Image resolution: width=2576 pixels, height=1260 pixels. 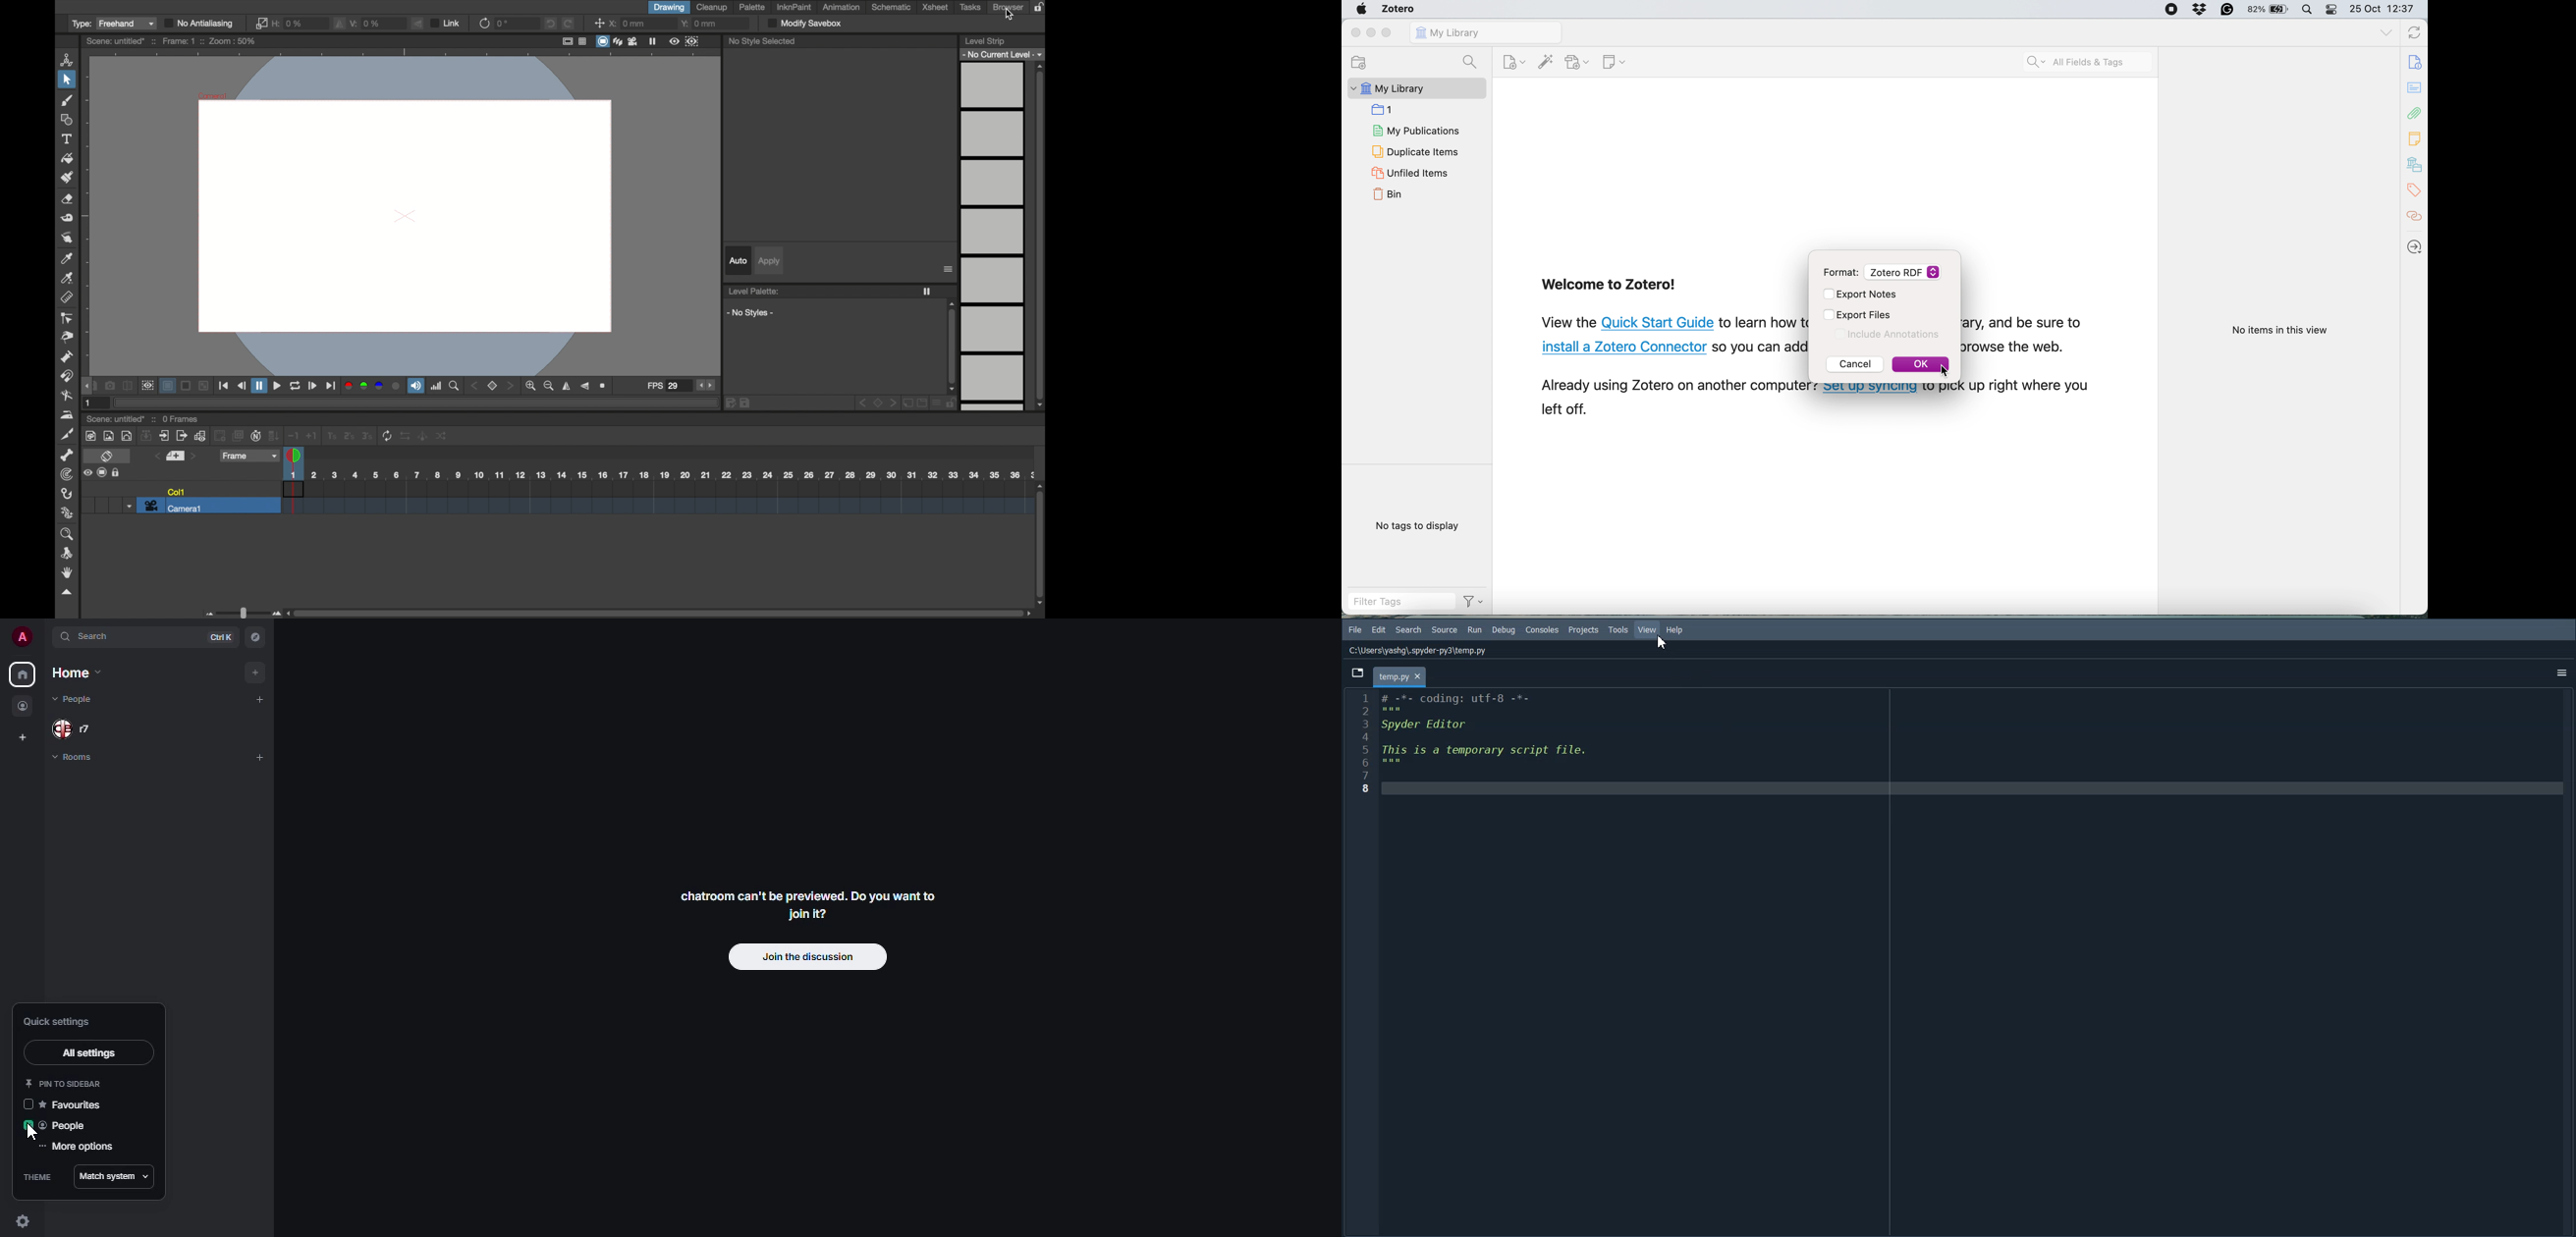 What do you see at coordinates (2416, 248) in the screenshot?
I see `locate` at bounding box center [2416, 248].